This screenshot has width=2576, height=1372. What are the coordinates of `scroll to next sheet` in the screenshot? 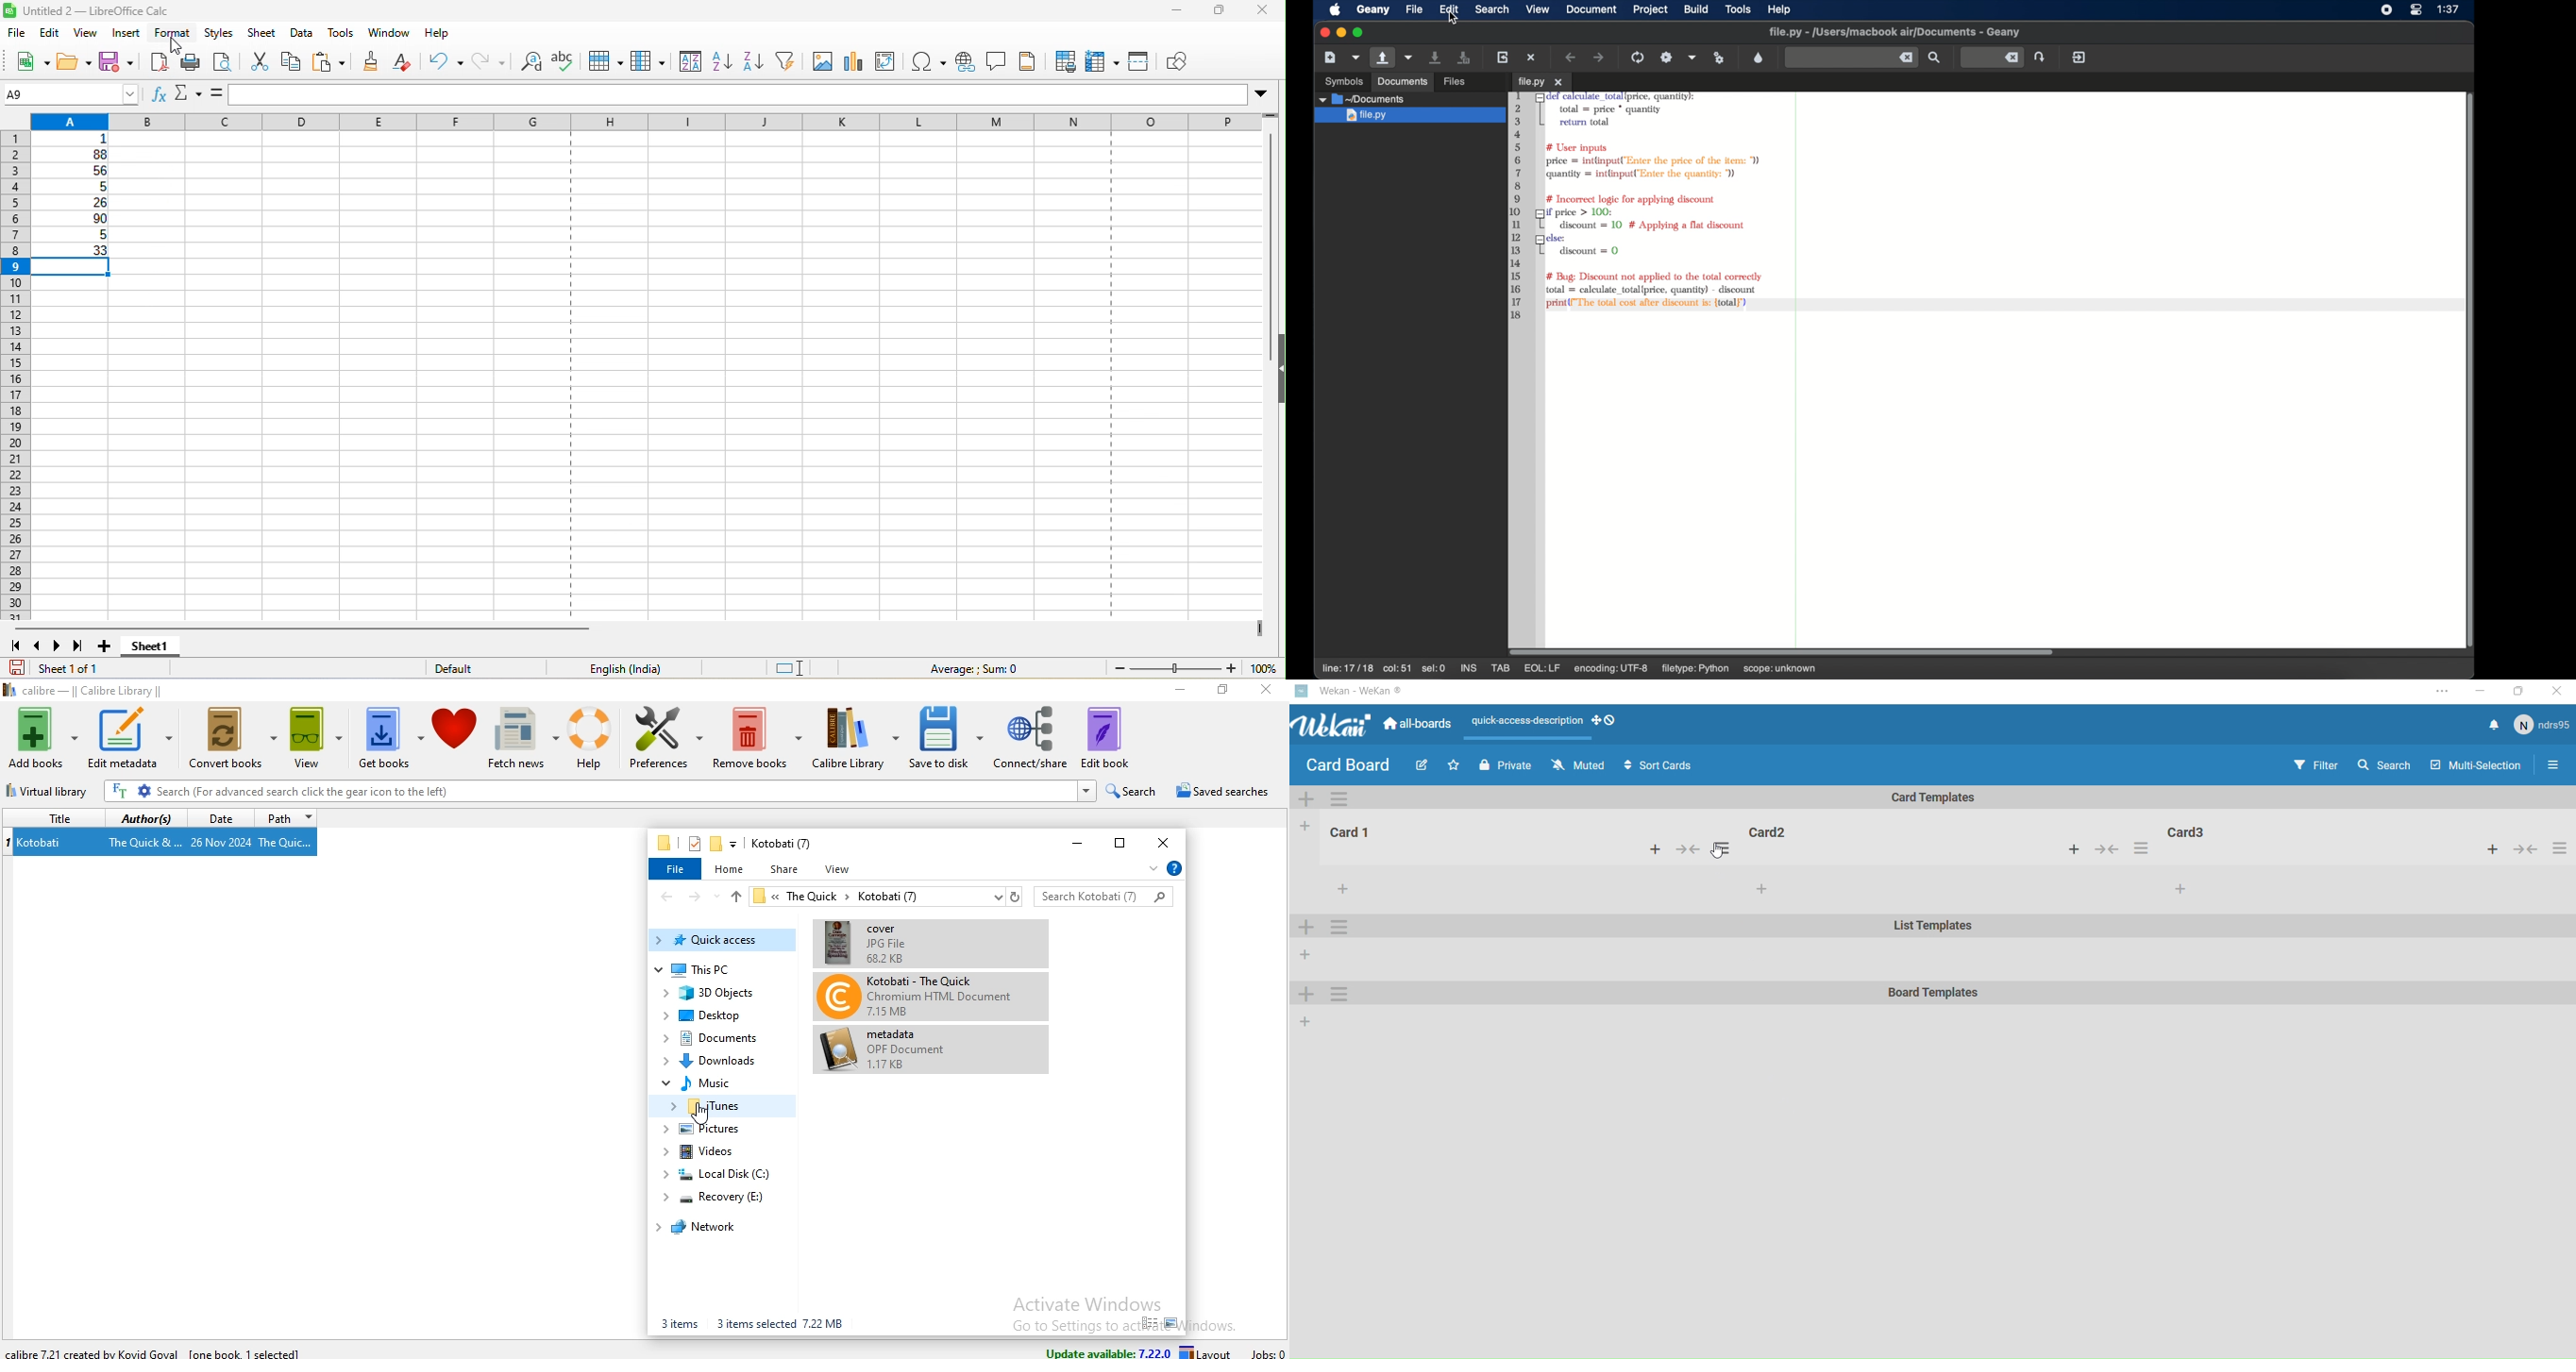 It's located at (61, 648).